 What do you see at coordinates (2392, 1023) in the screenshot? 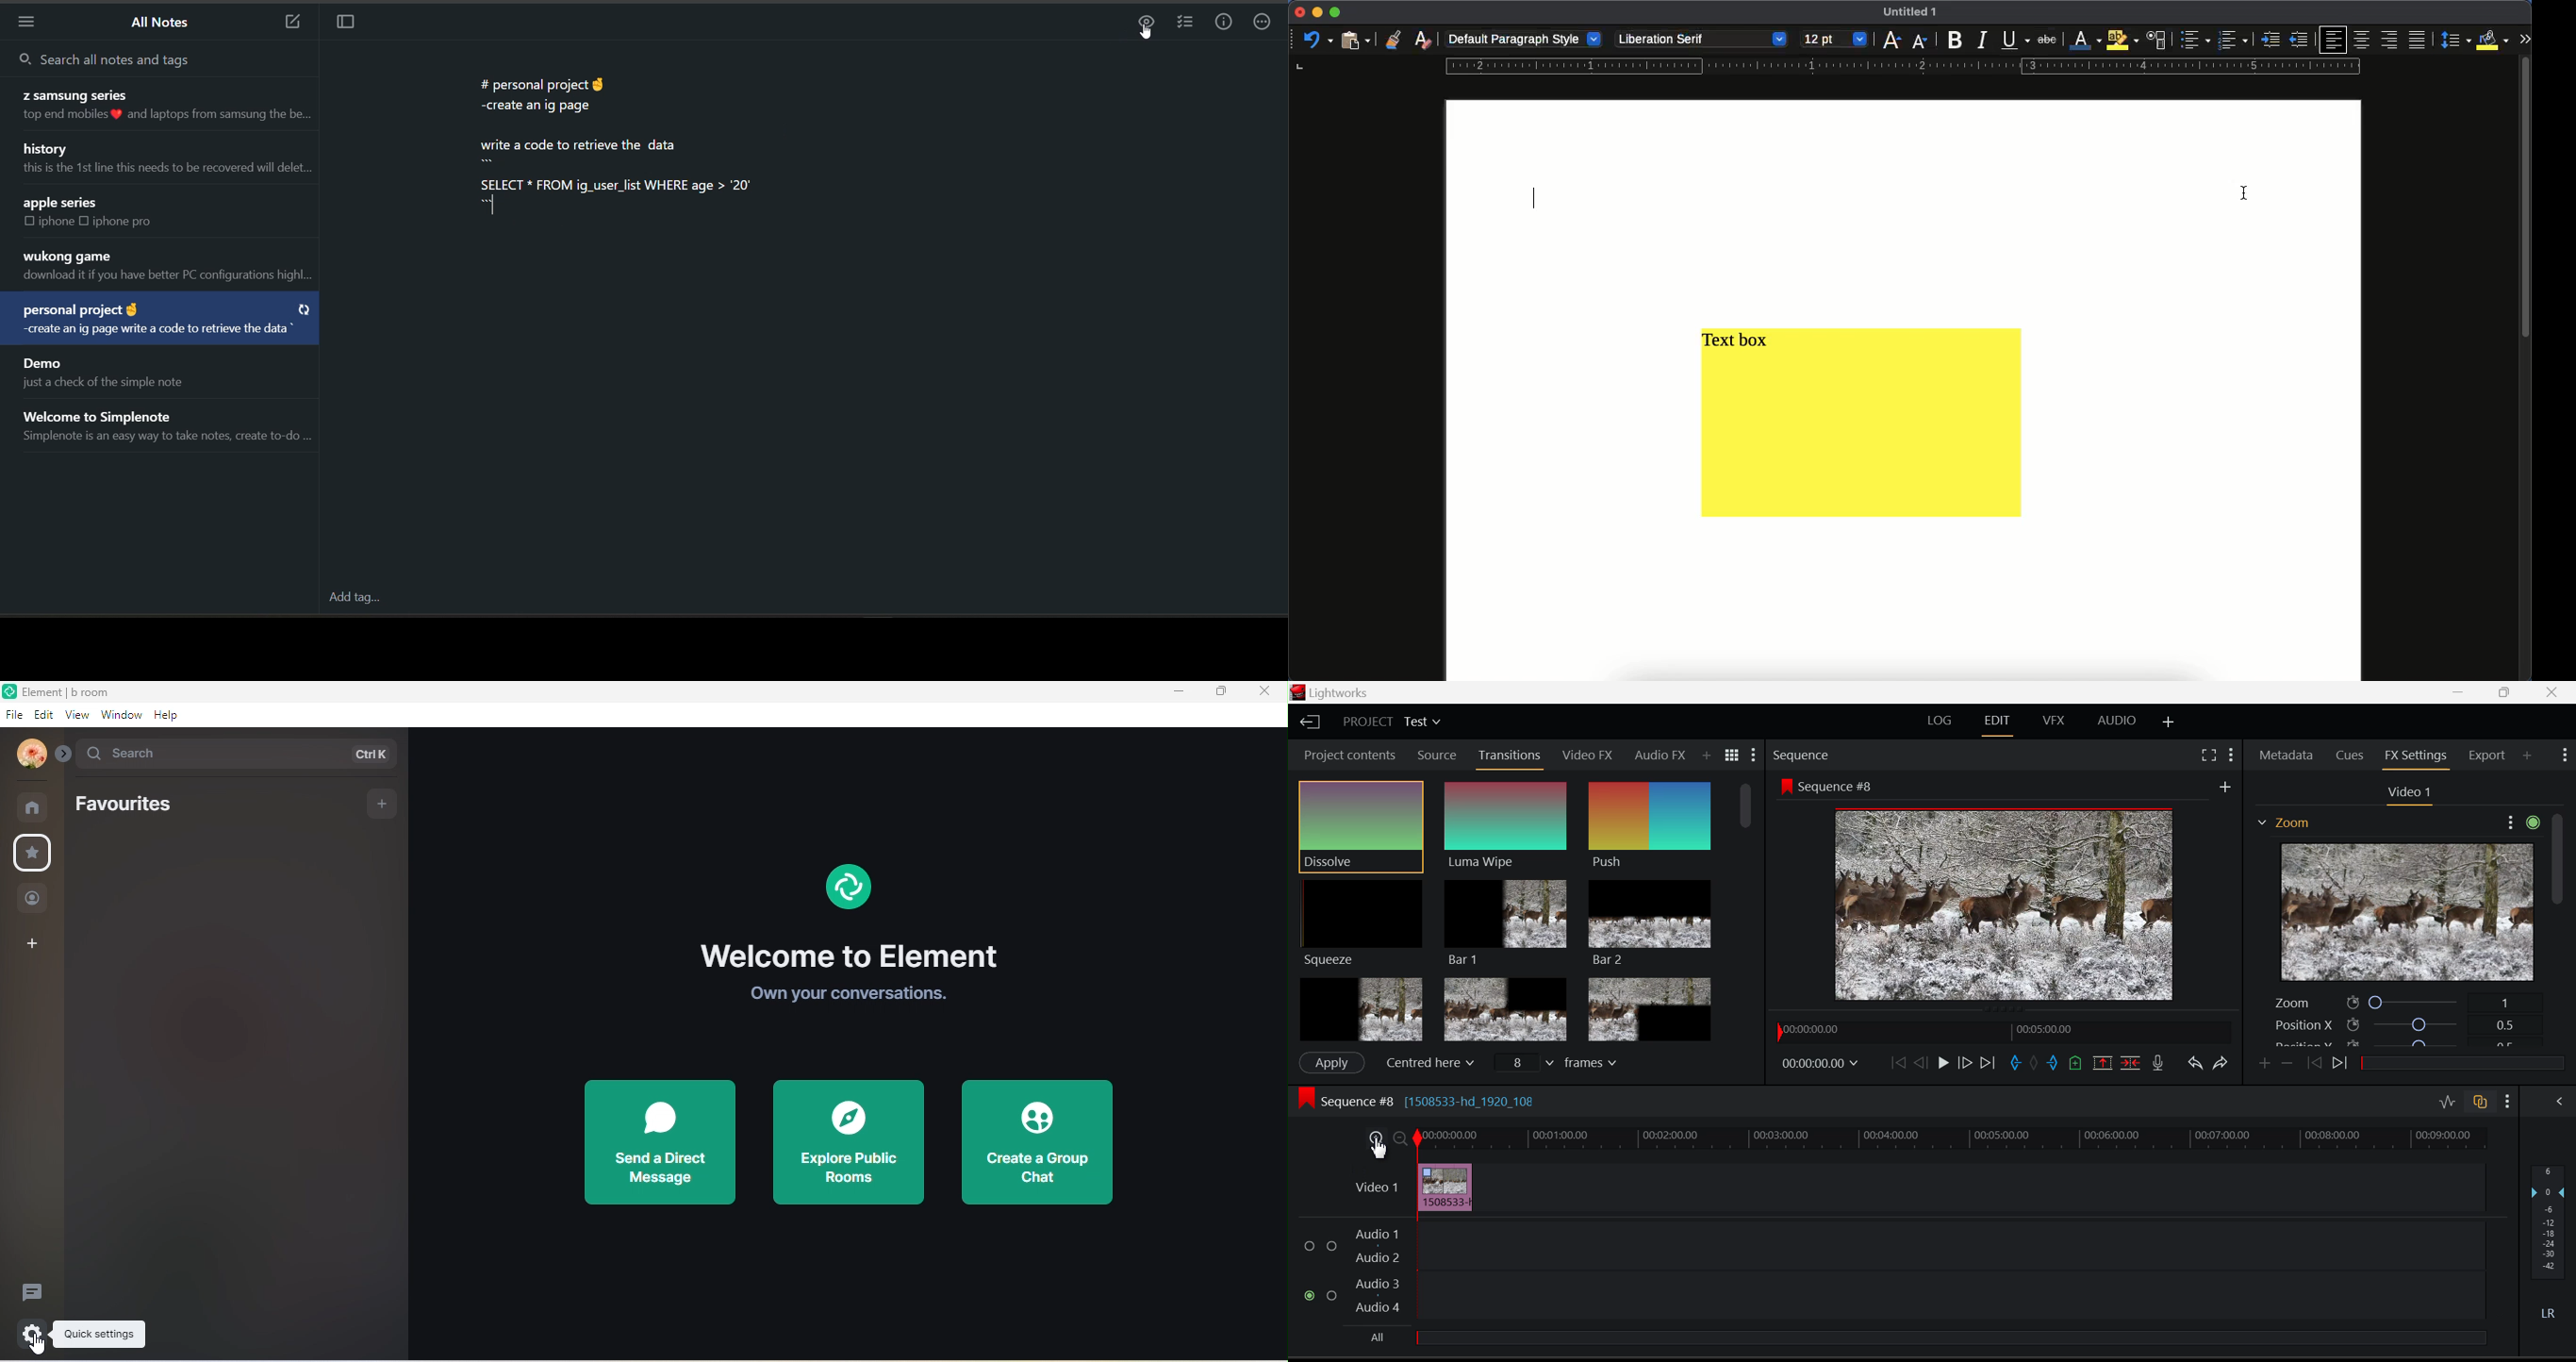
I see `Position X` at bounding box center [2392, 1023].